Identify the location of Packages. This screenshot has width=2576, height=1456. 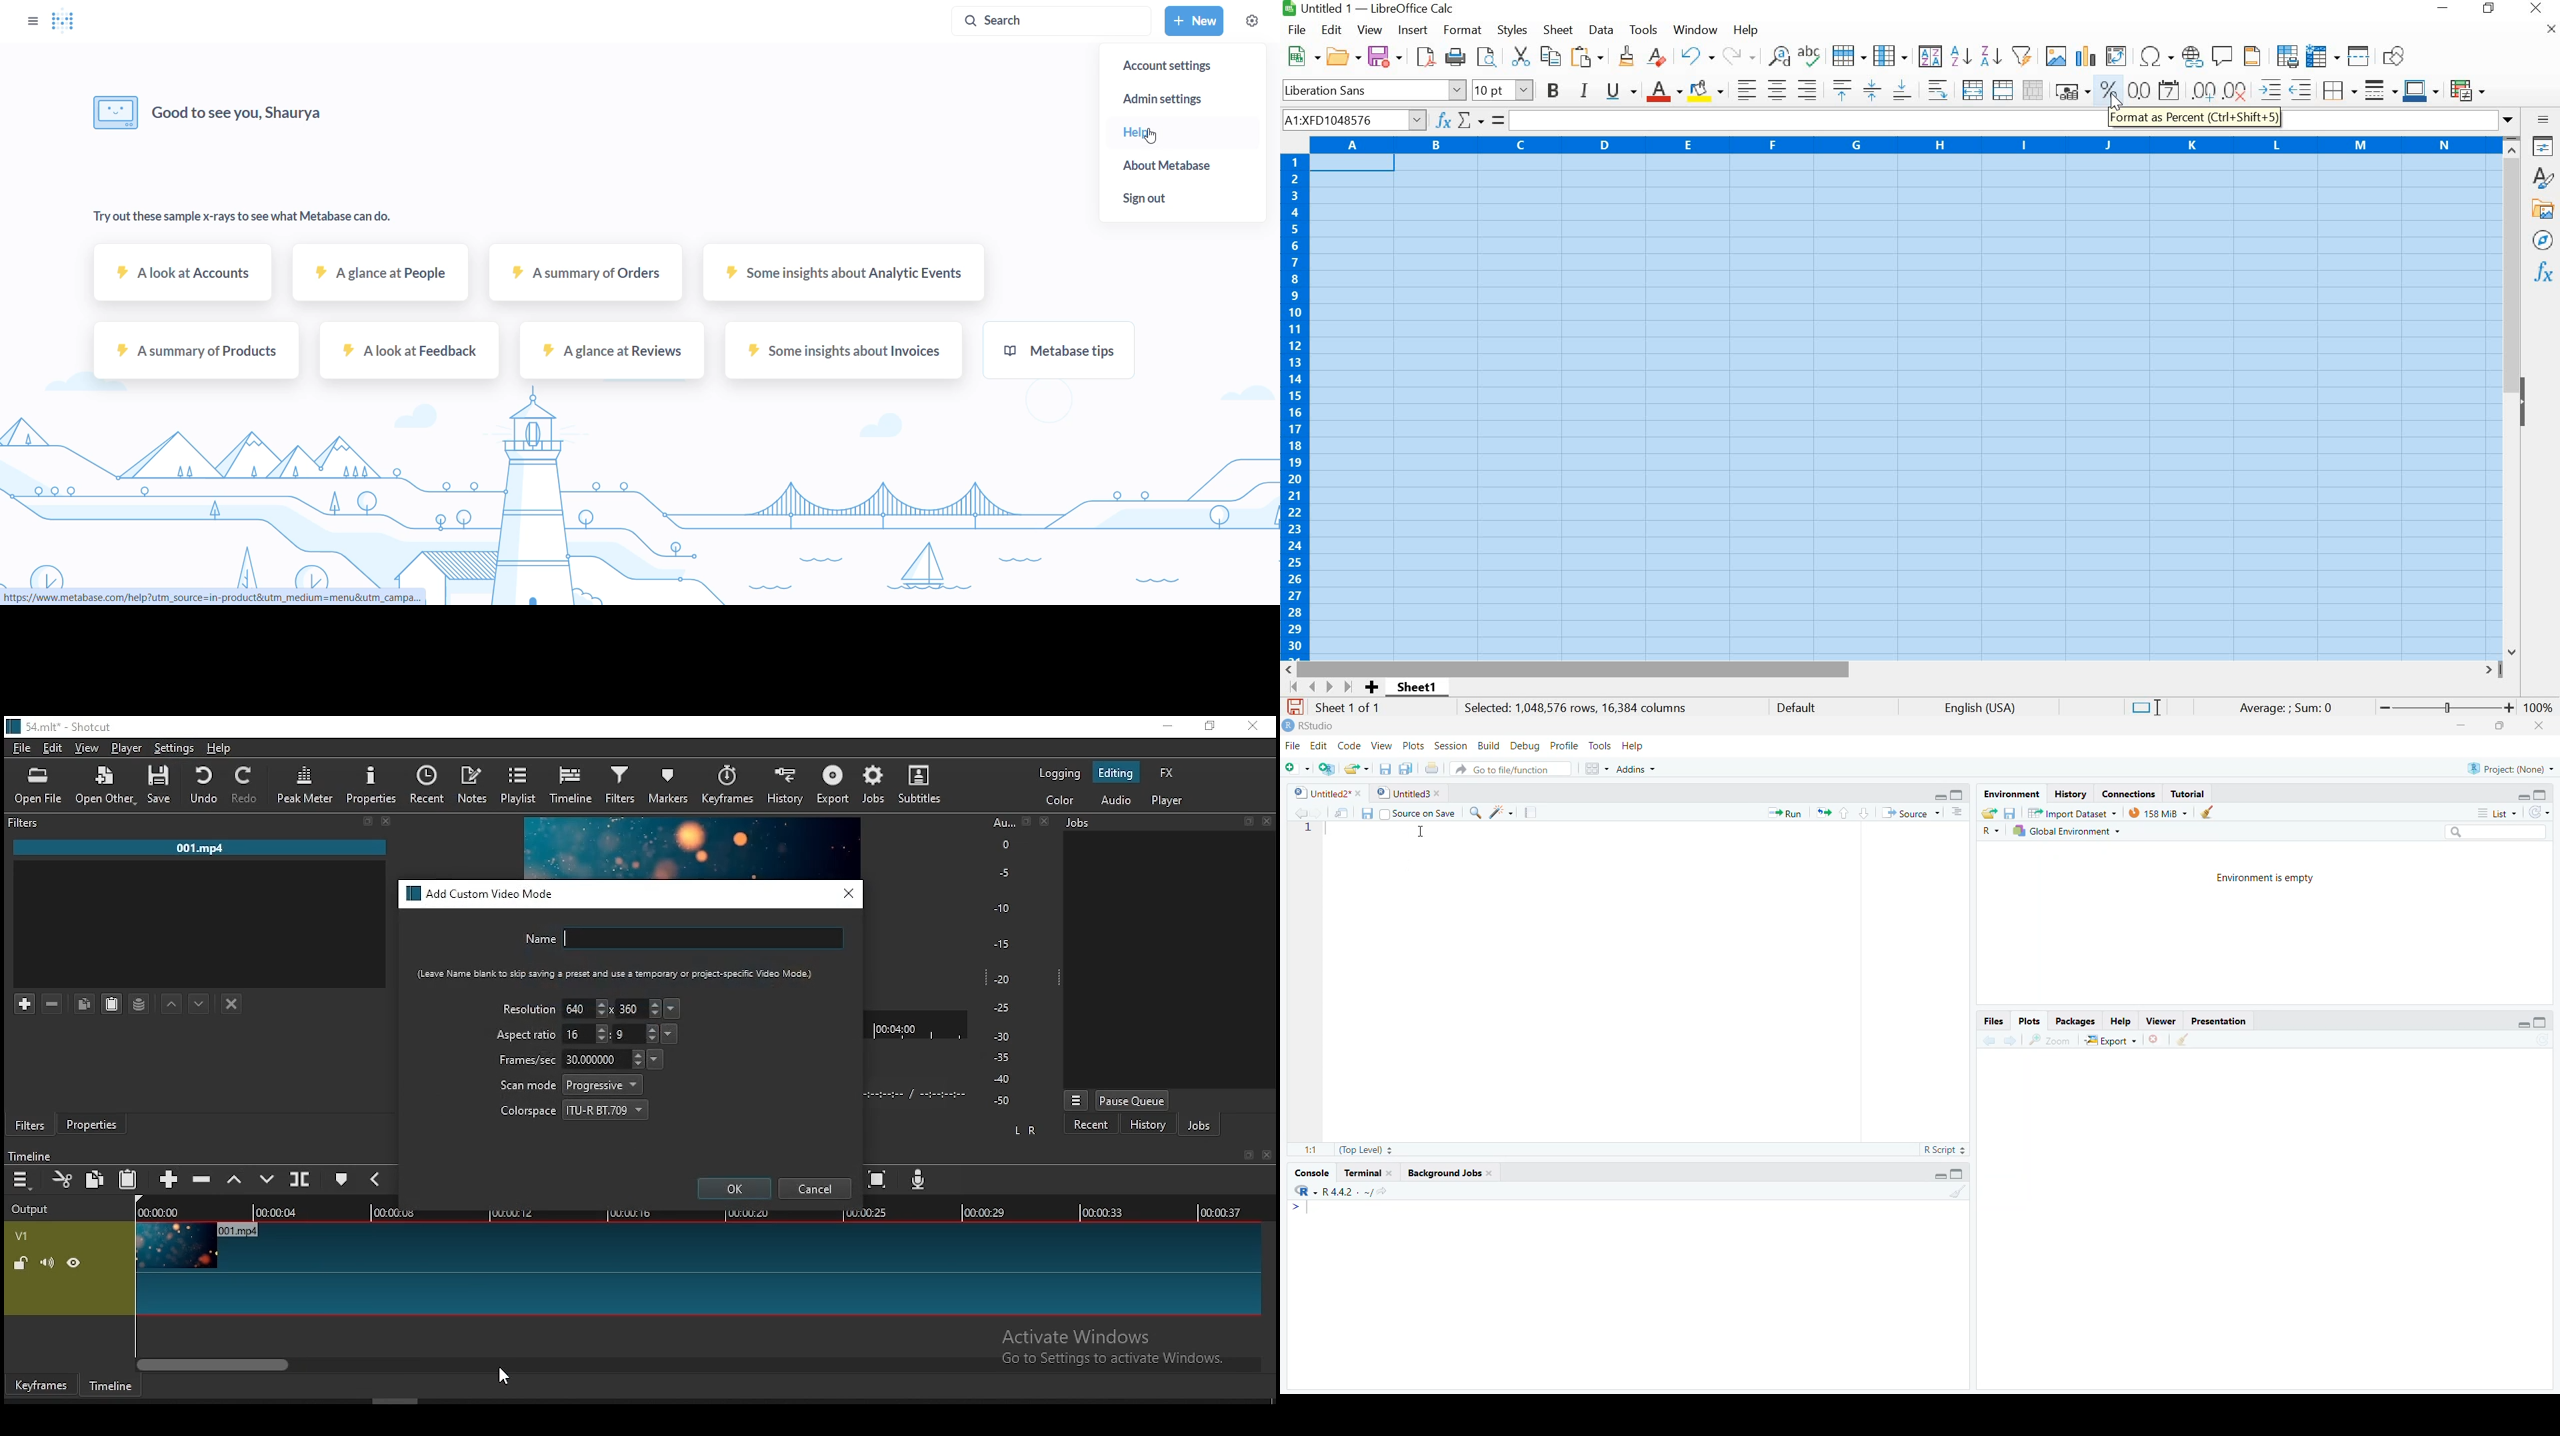
(2077, 1021).